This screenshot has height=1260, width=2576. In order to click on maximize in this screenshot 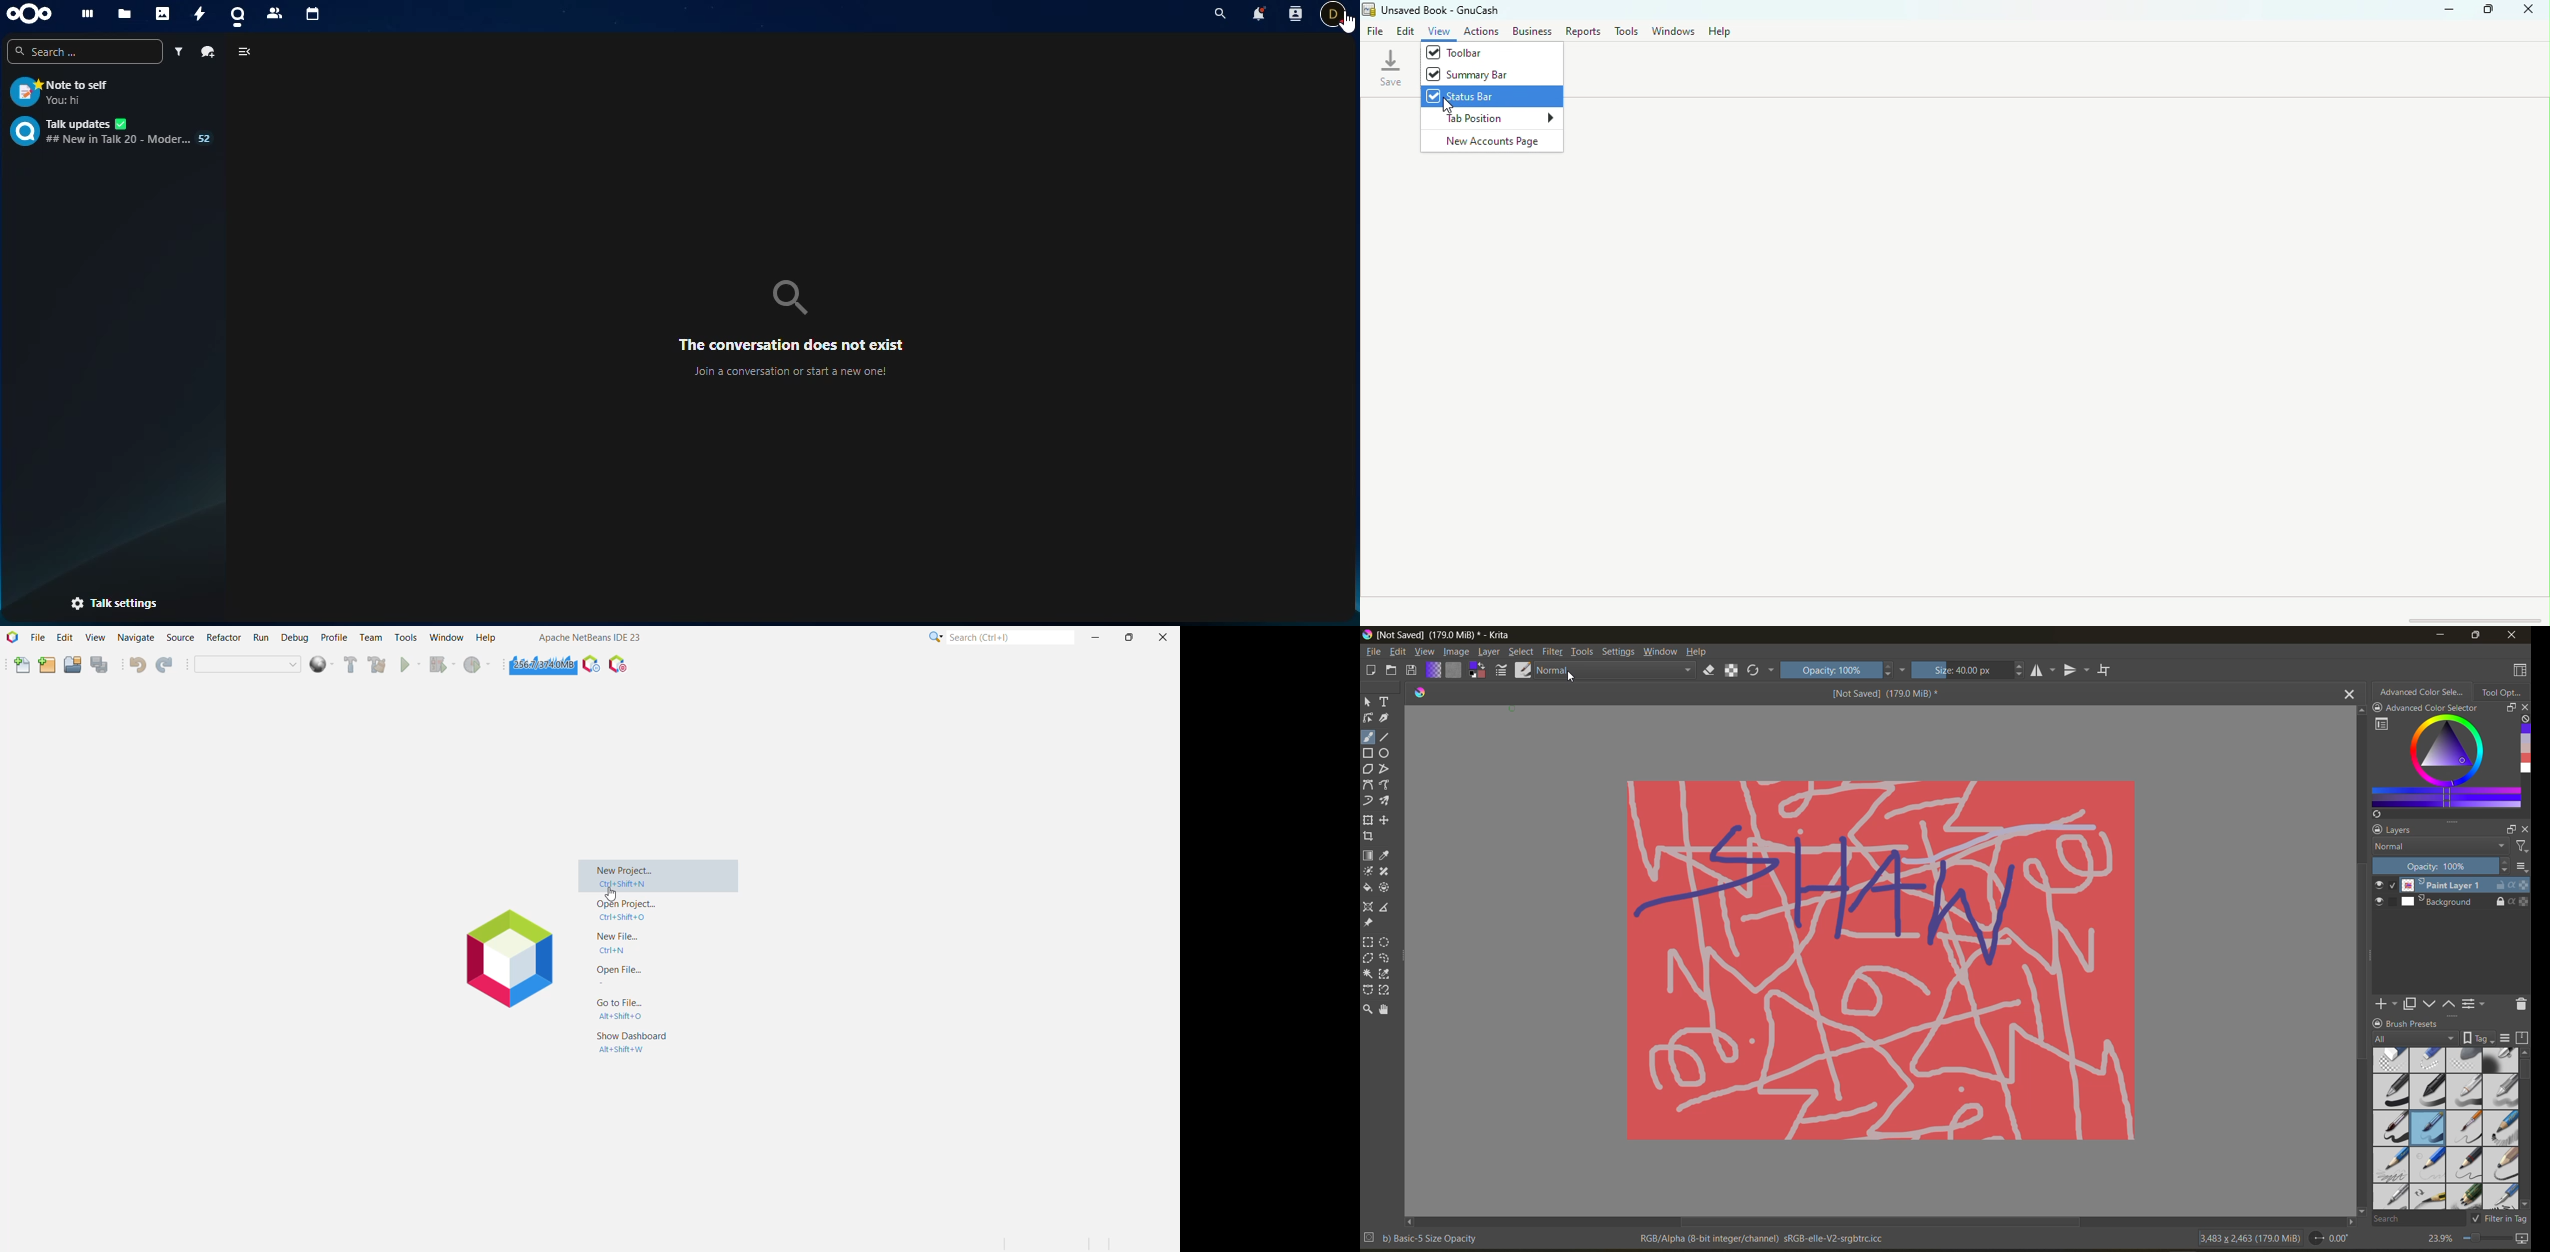, I will do `click(2476, 636)`.